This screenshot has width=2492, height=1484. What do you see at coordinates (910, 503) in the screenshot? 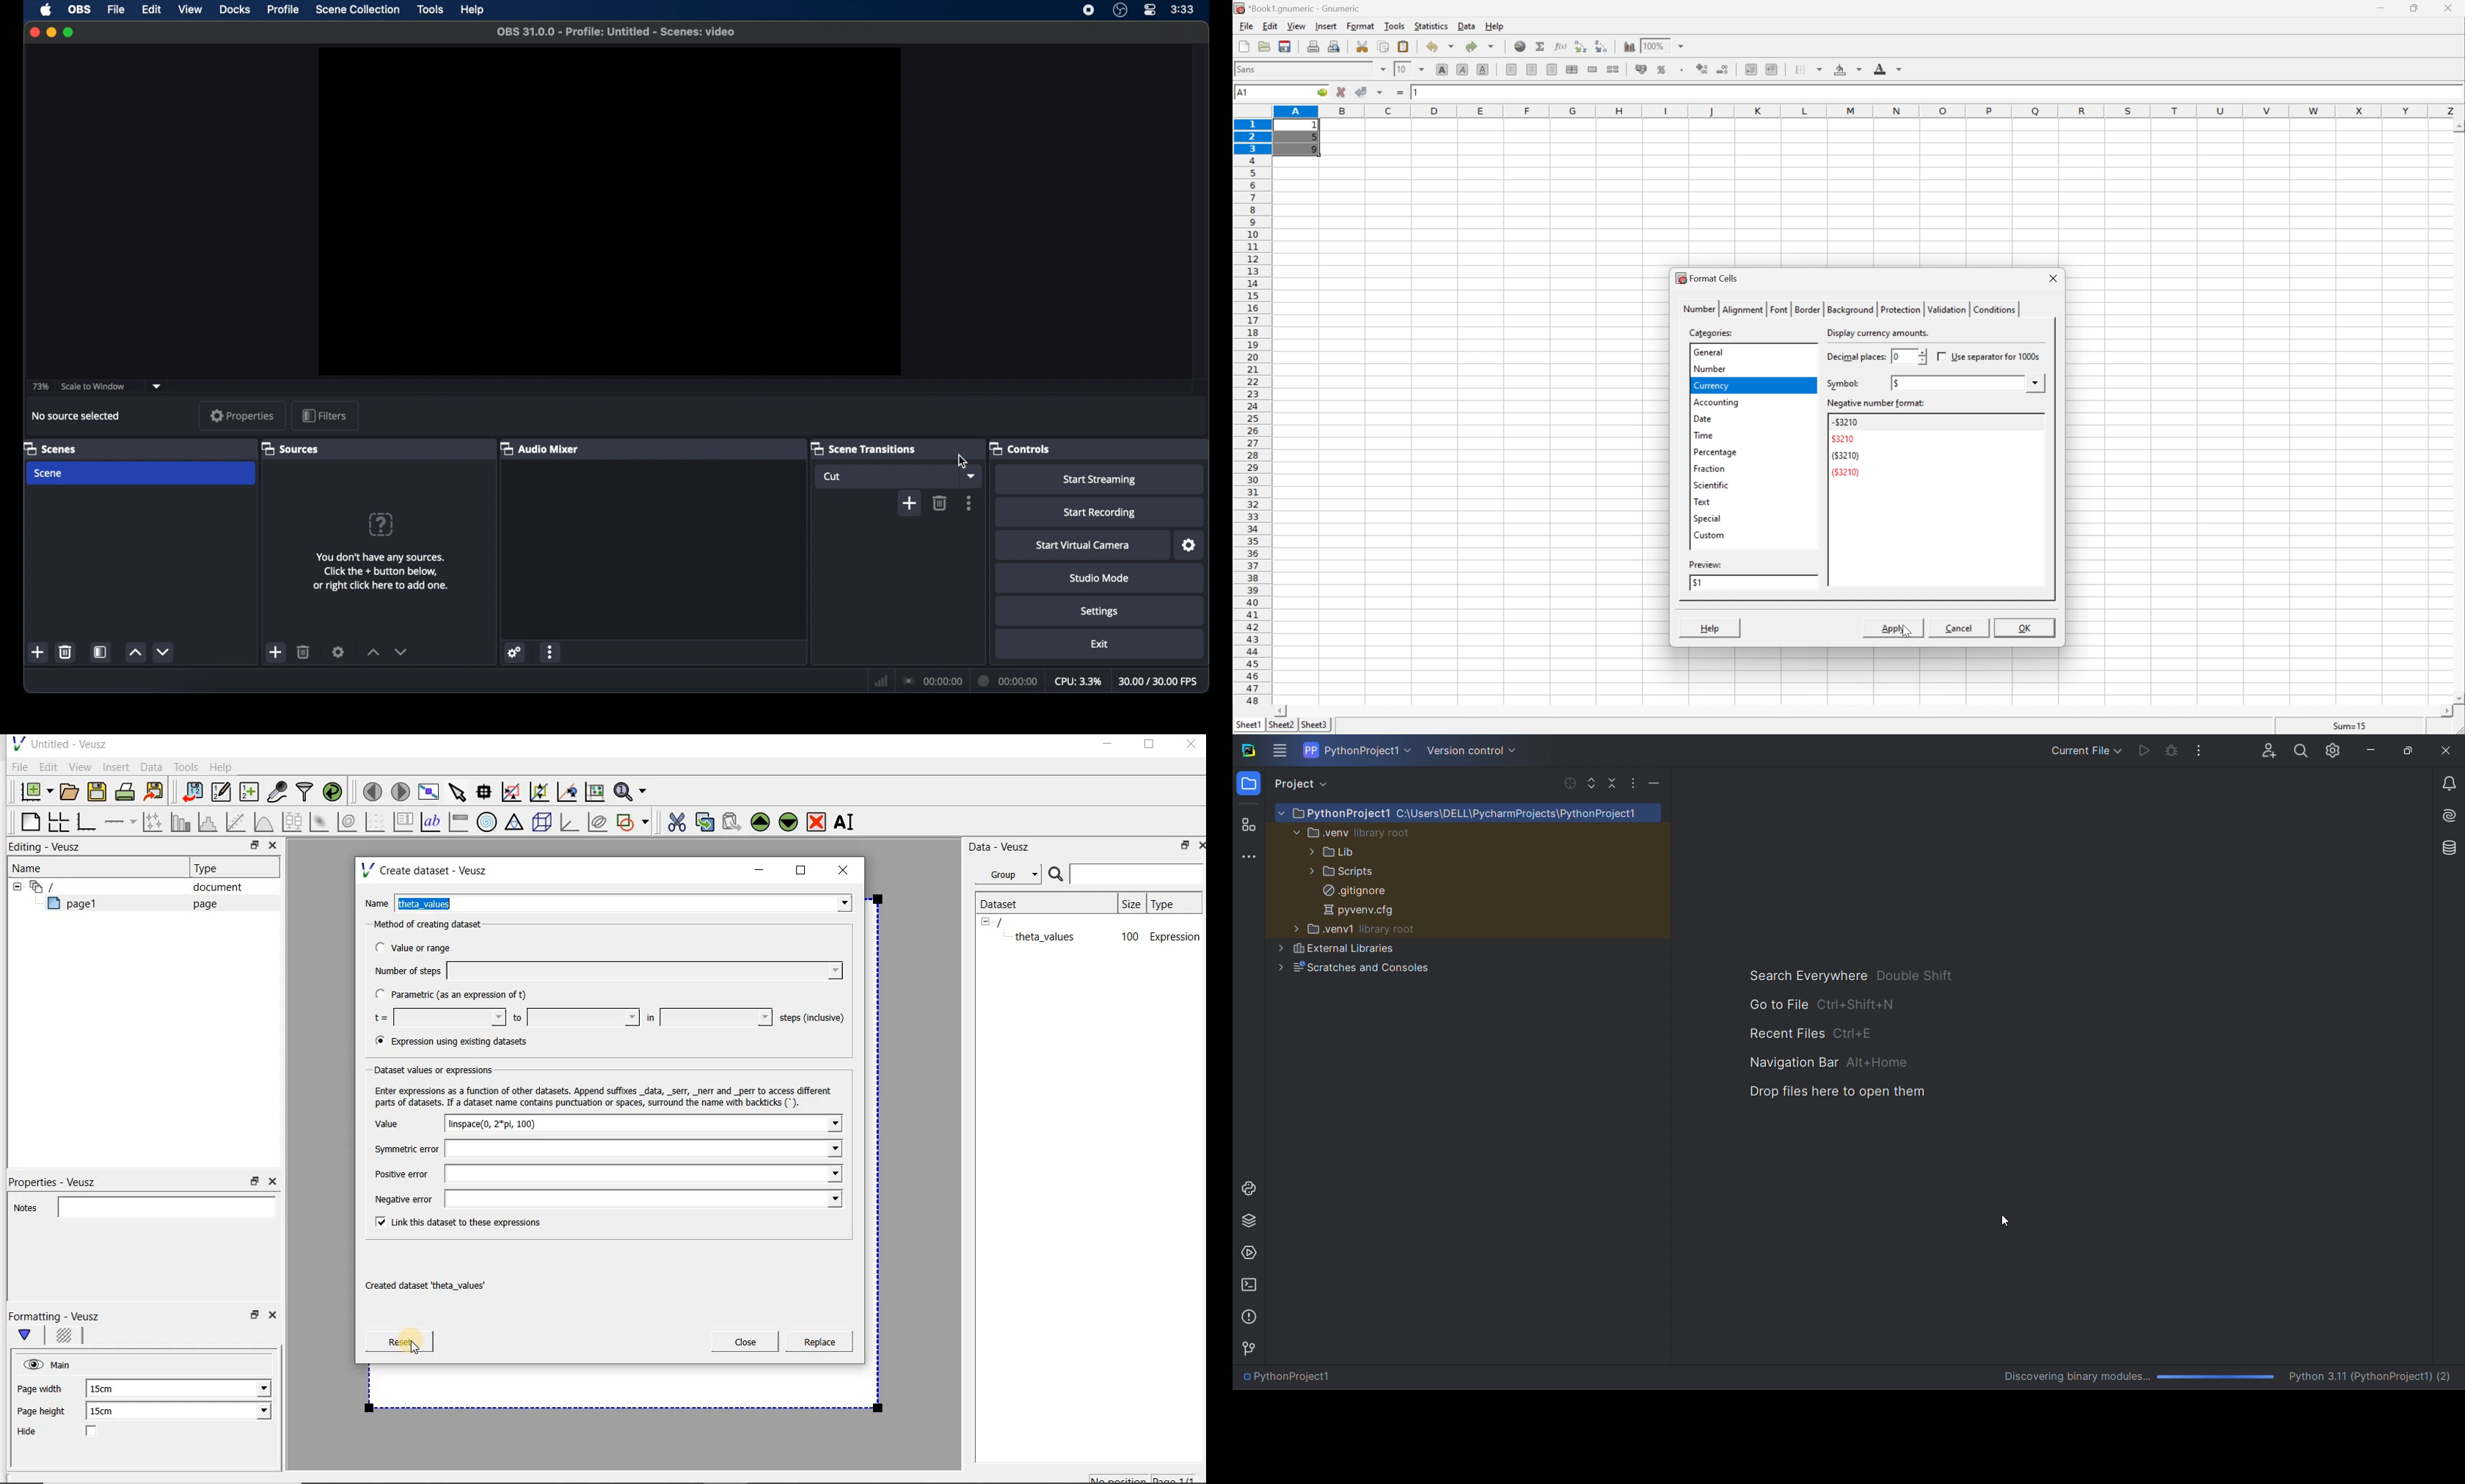
I see `add` at bounding box center [910, 503].